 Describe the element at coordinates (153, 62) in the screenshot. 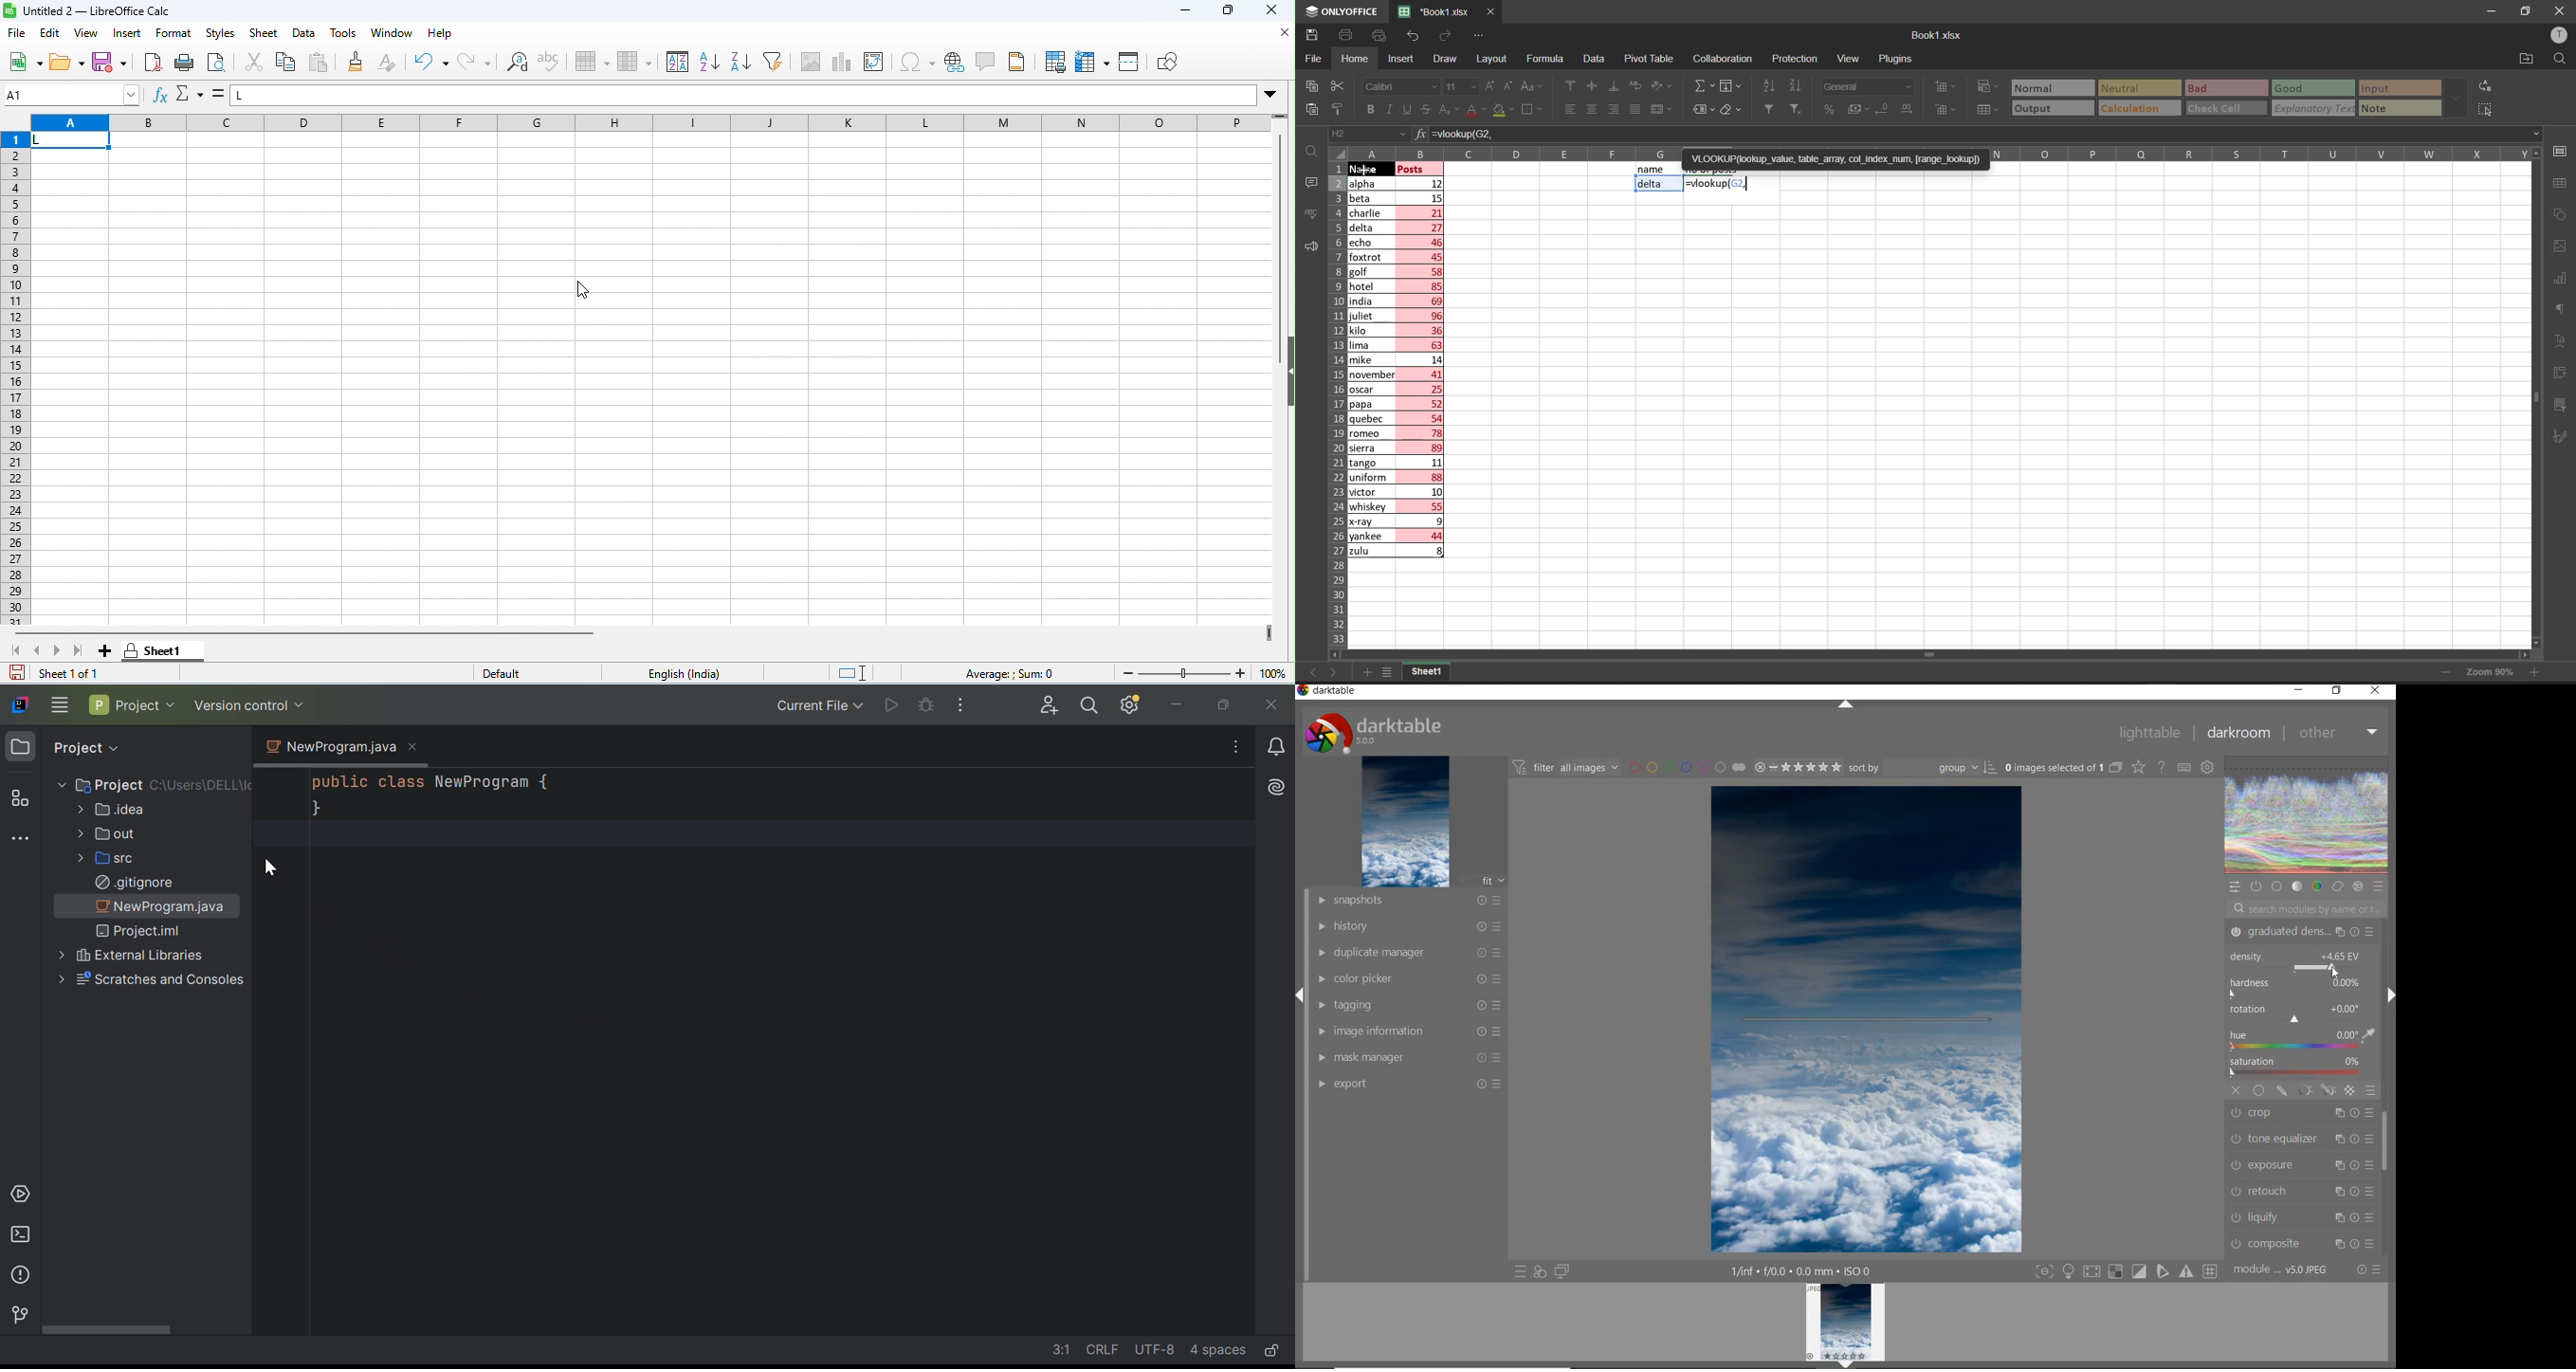

I see `export pdf` at that location.